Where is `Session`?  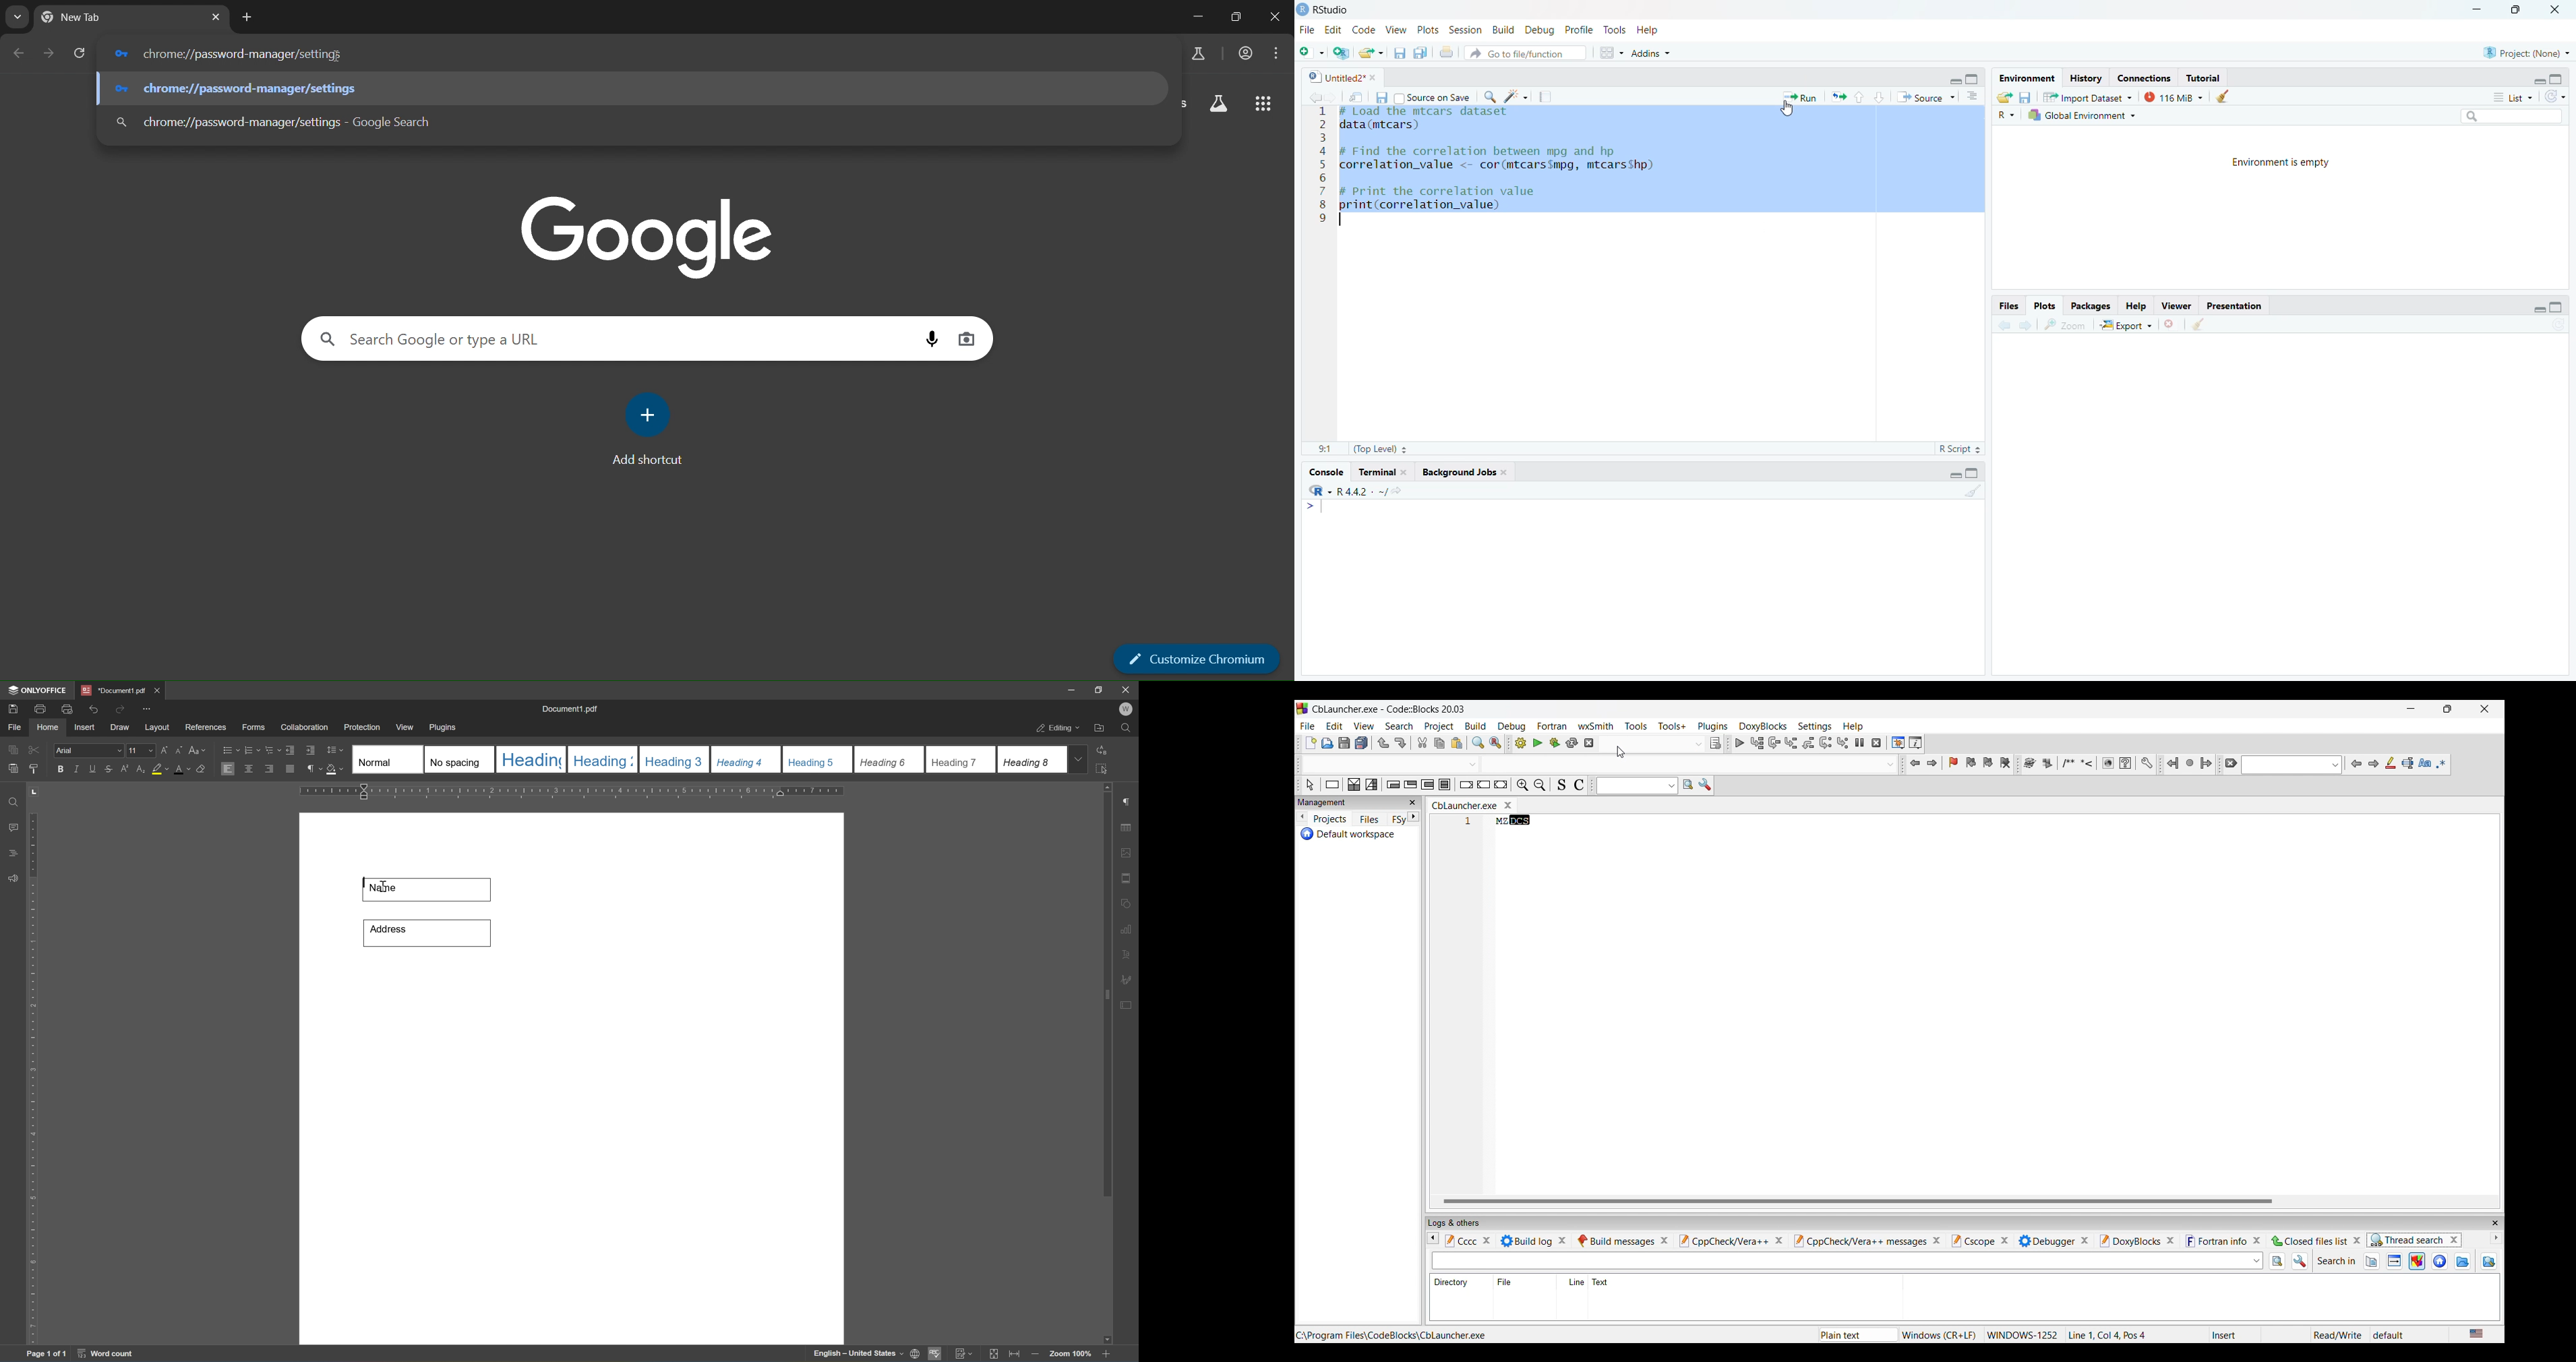 Session is located at coordinates (1465, 30).